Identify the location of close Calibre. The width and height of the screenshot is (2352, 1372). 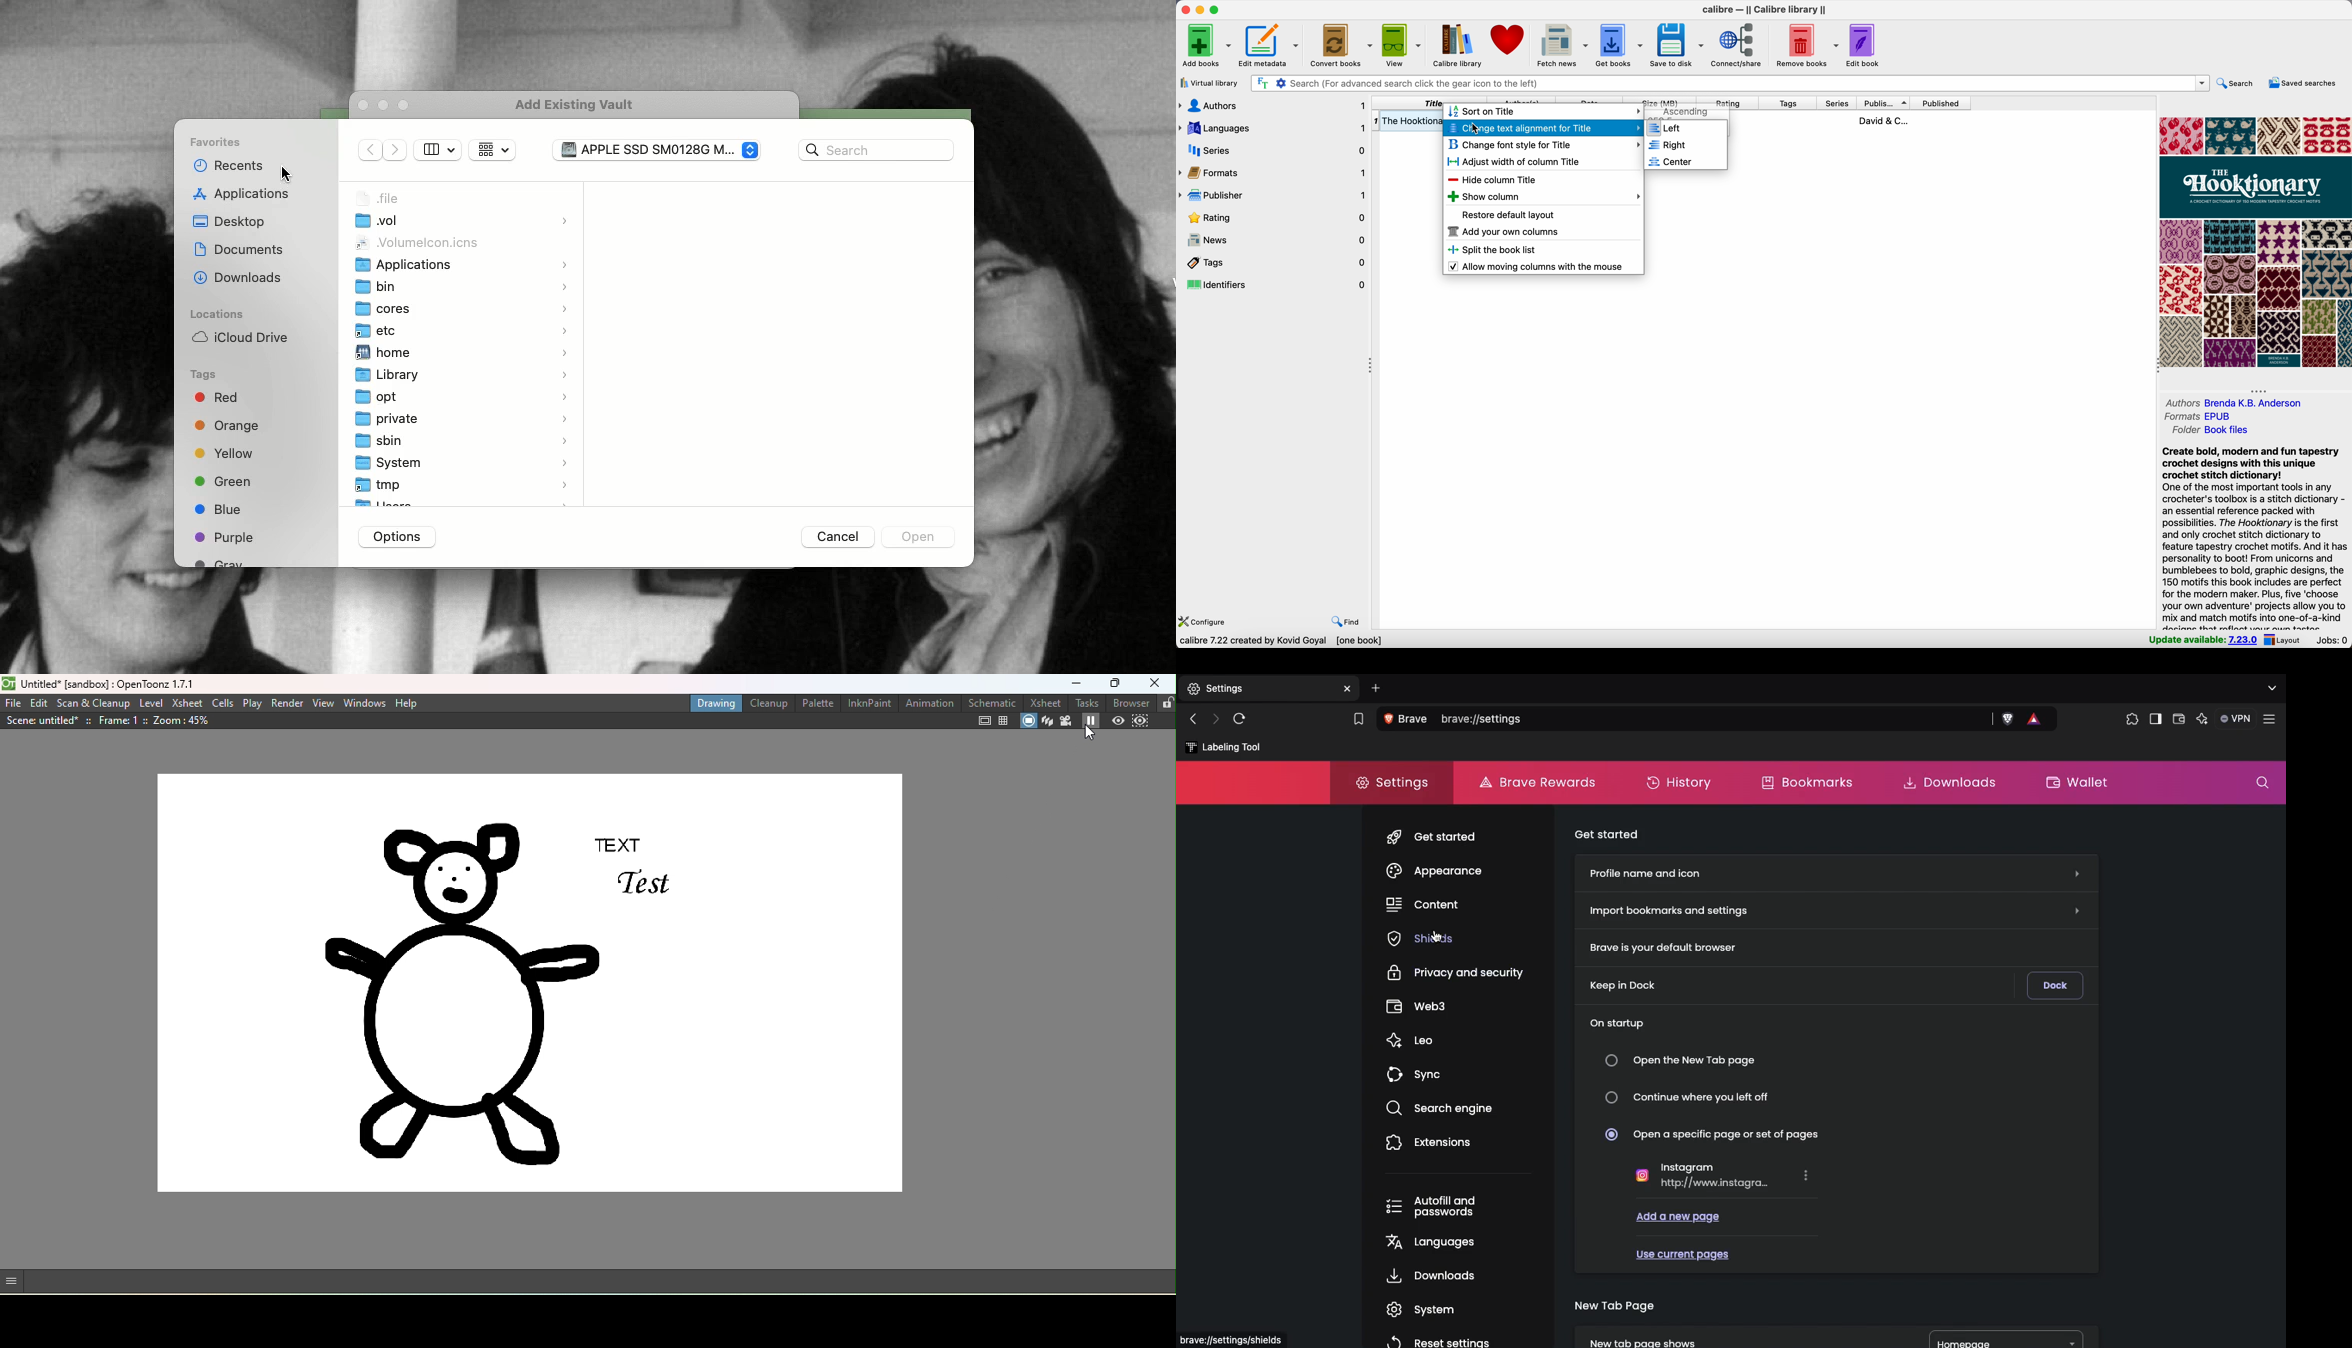
(1183, 9).